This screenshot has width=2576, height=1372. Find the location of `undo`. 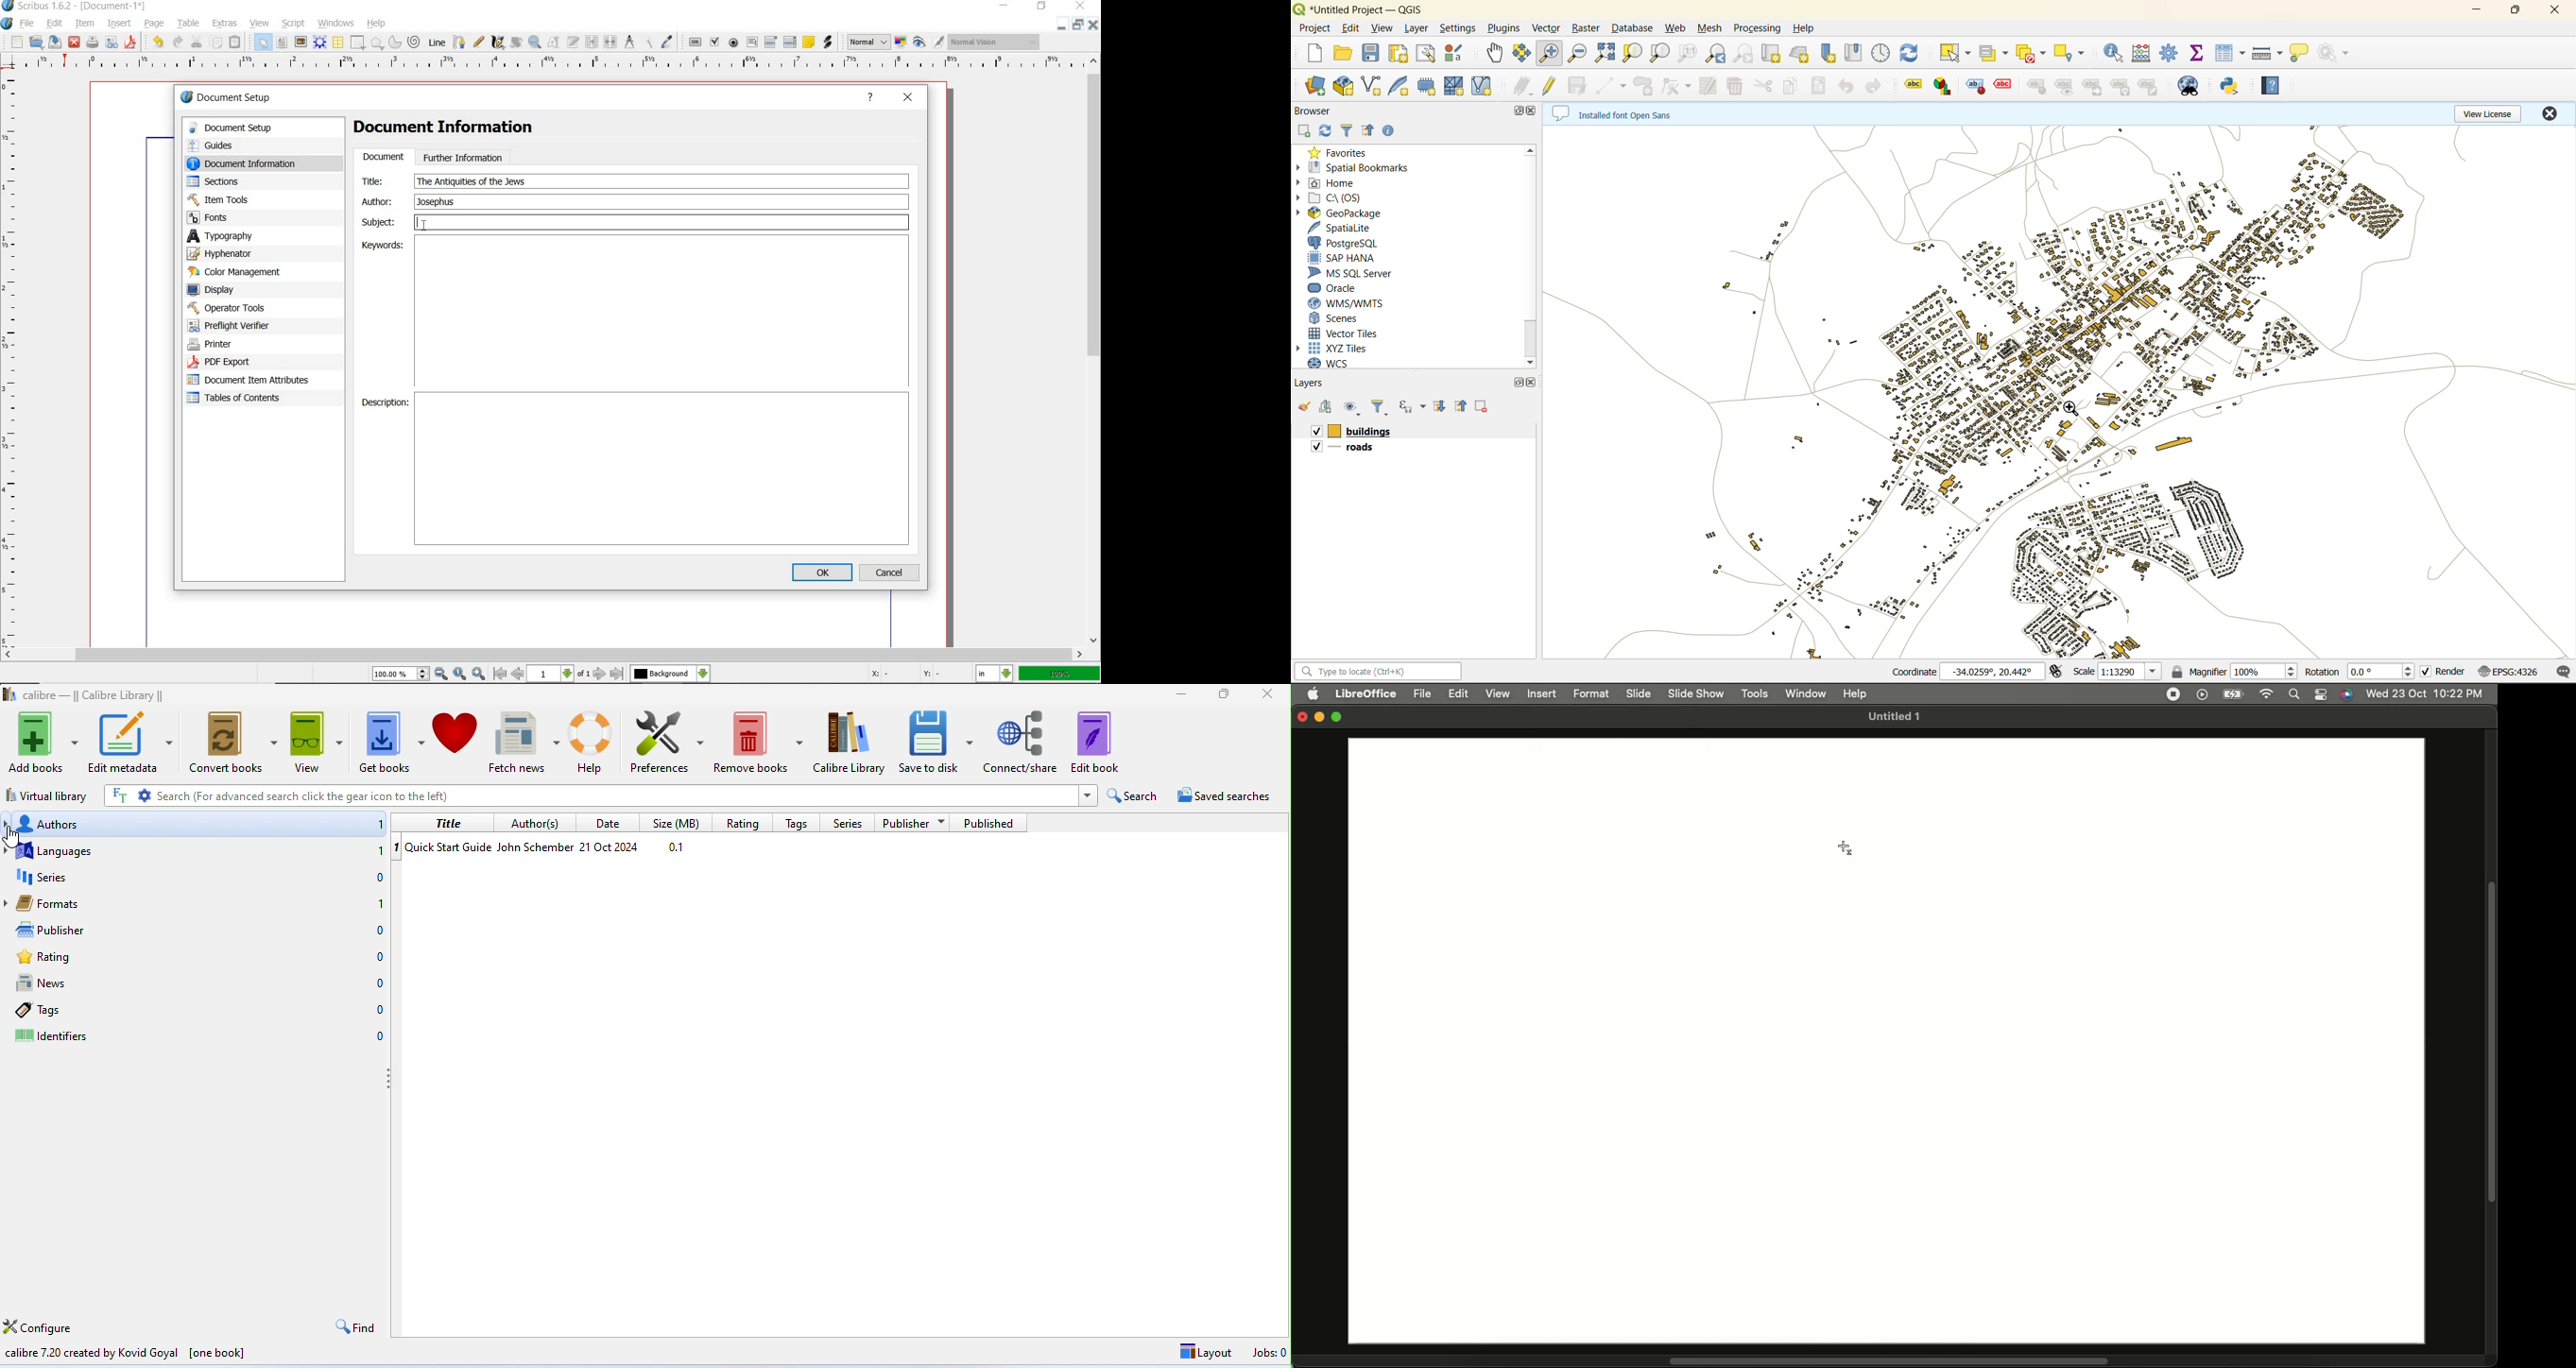

undo is located at coordinates (157, 43).